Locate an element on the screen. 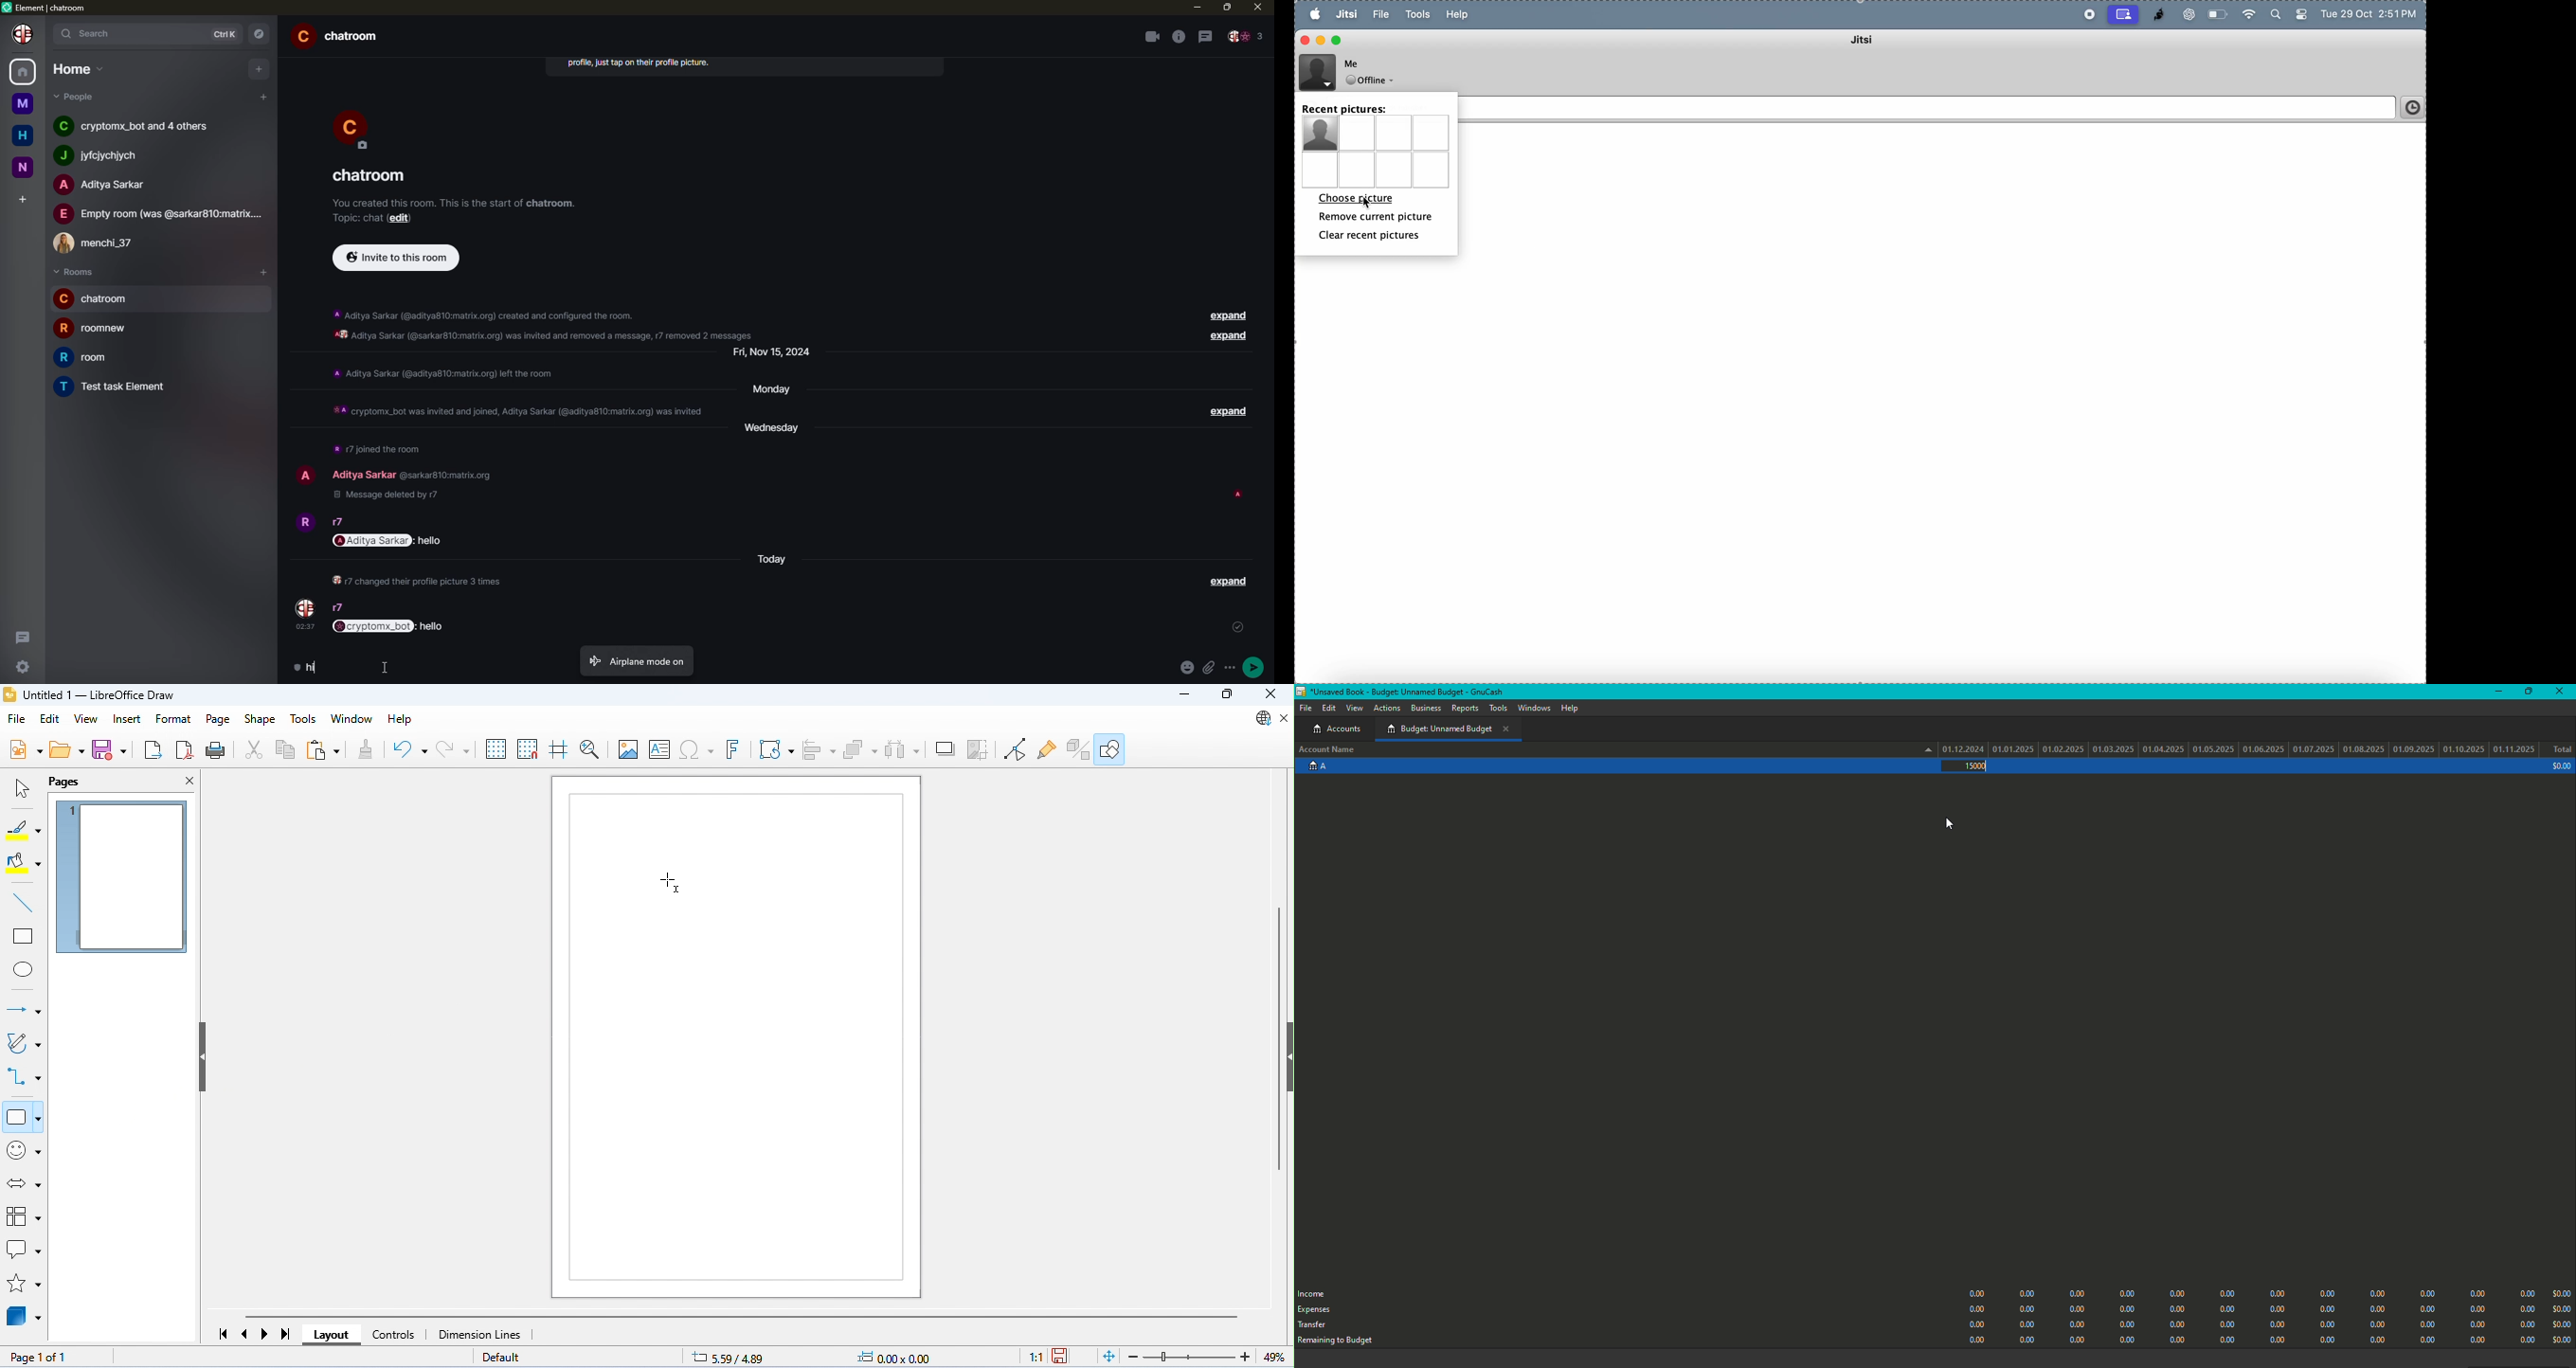 The image size is (2576, 1372). m is located at coordinates (23, 103).